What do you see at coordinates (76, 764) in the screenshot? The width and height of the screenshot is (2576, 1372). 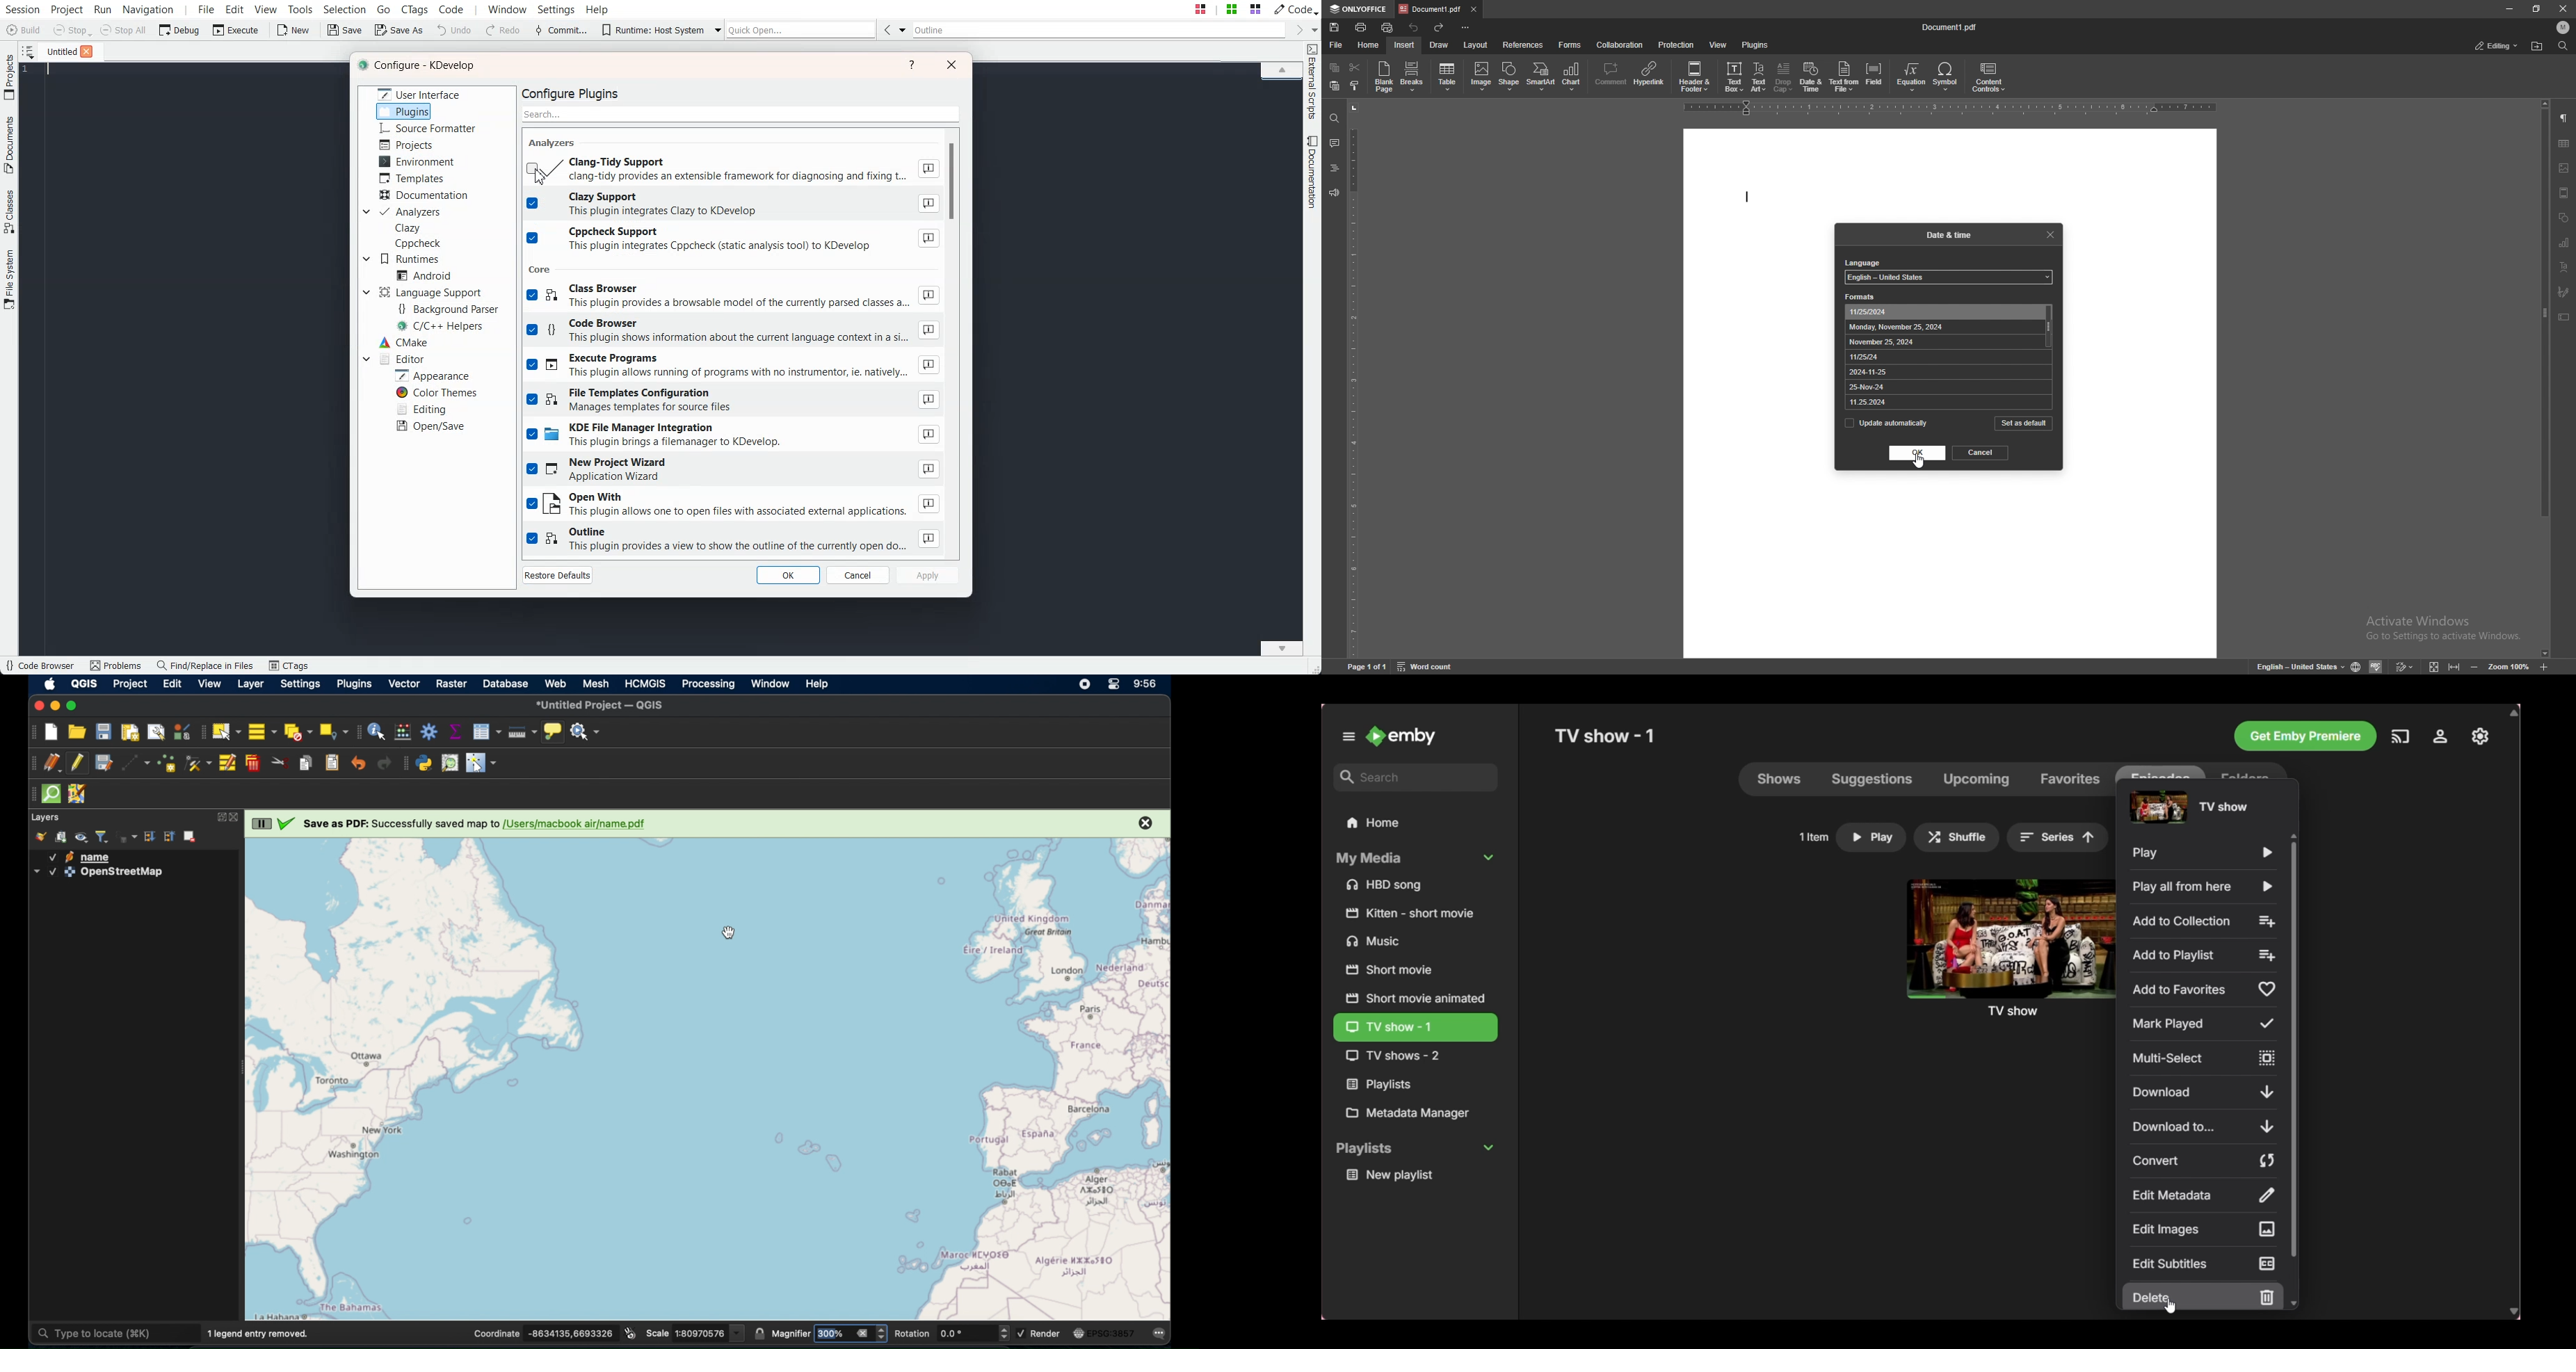 I see `toggle editing` at bounding box center [76, 764].